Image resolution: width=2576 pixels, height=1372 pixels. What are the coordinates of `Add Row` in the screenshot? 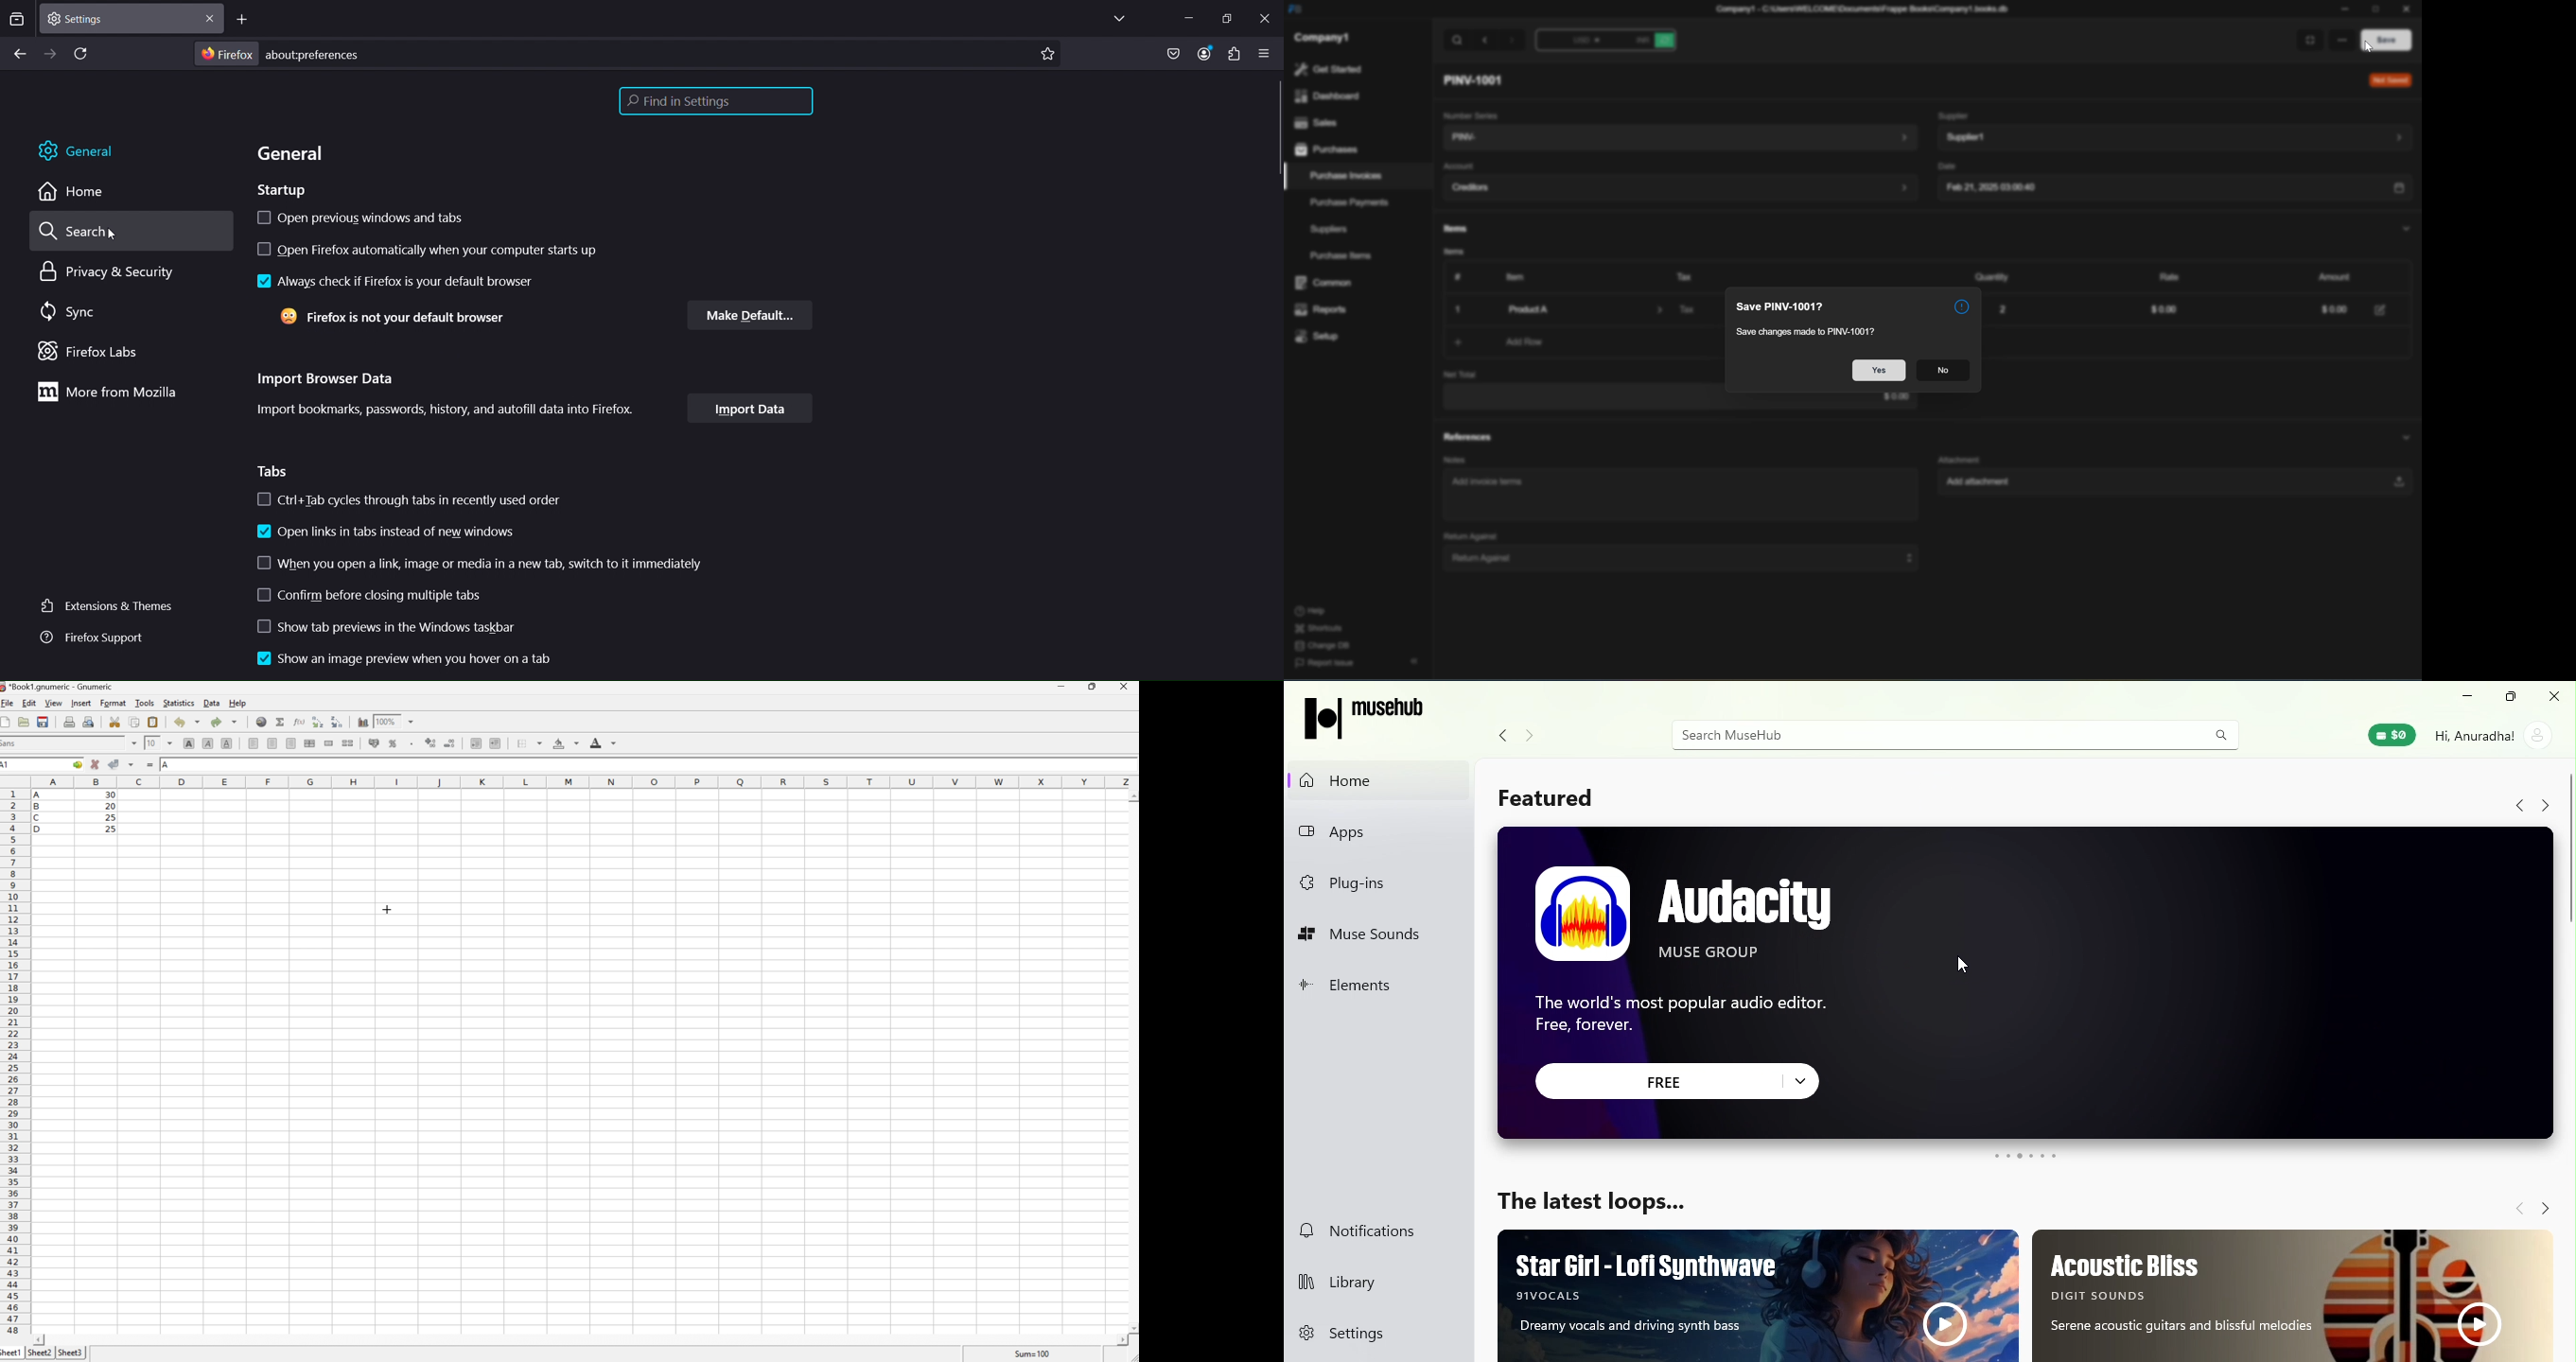 It's located at (1526, 343).